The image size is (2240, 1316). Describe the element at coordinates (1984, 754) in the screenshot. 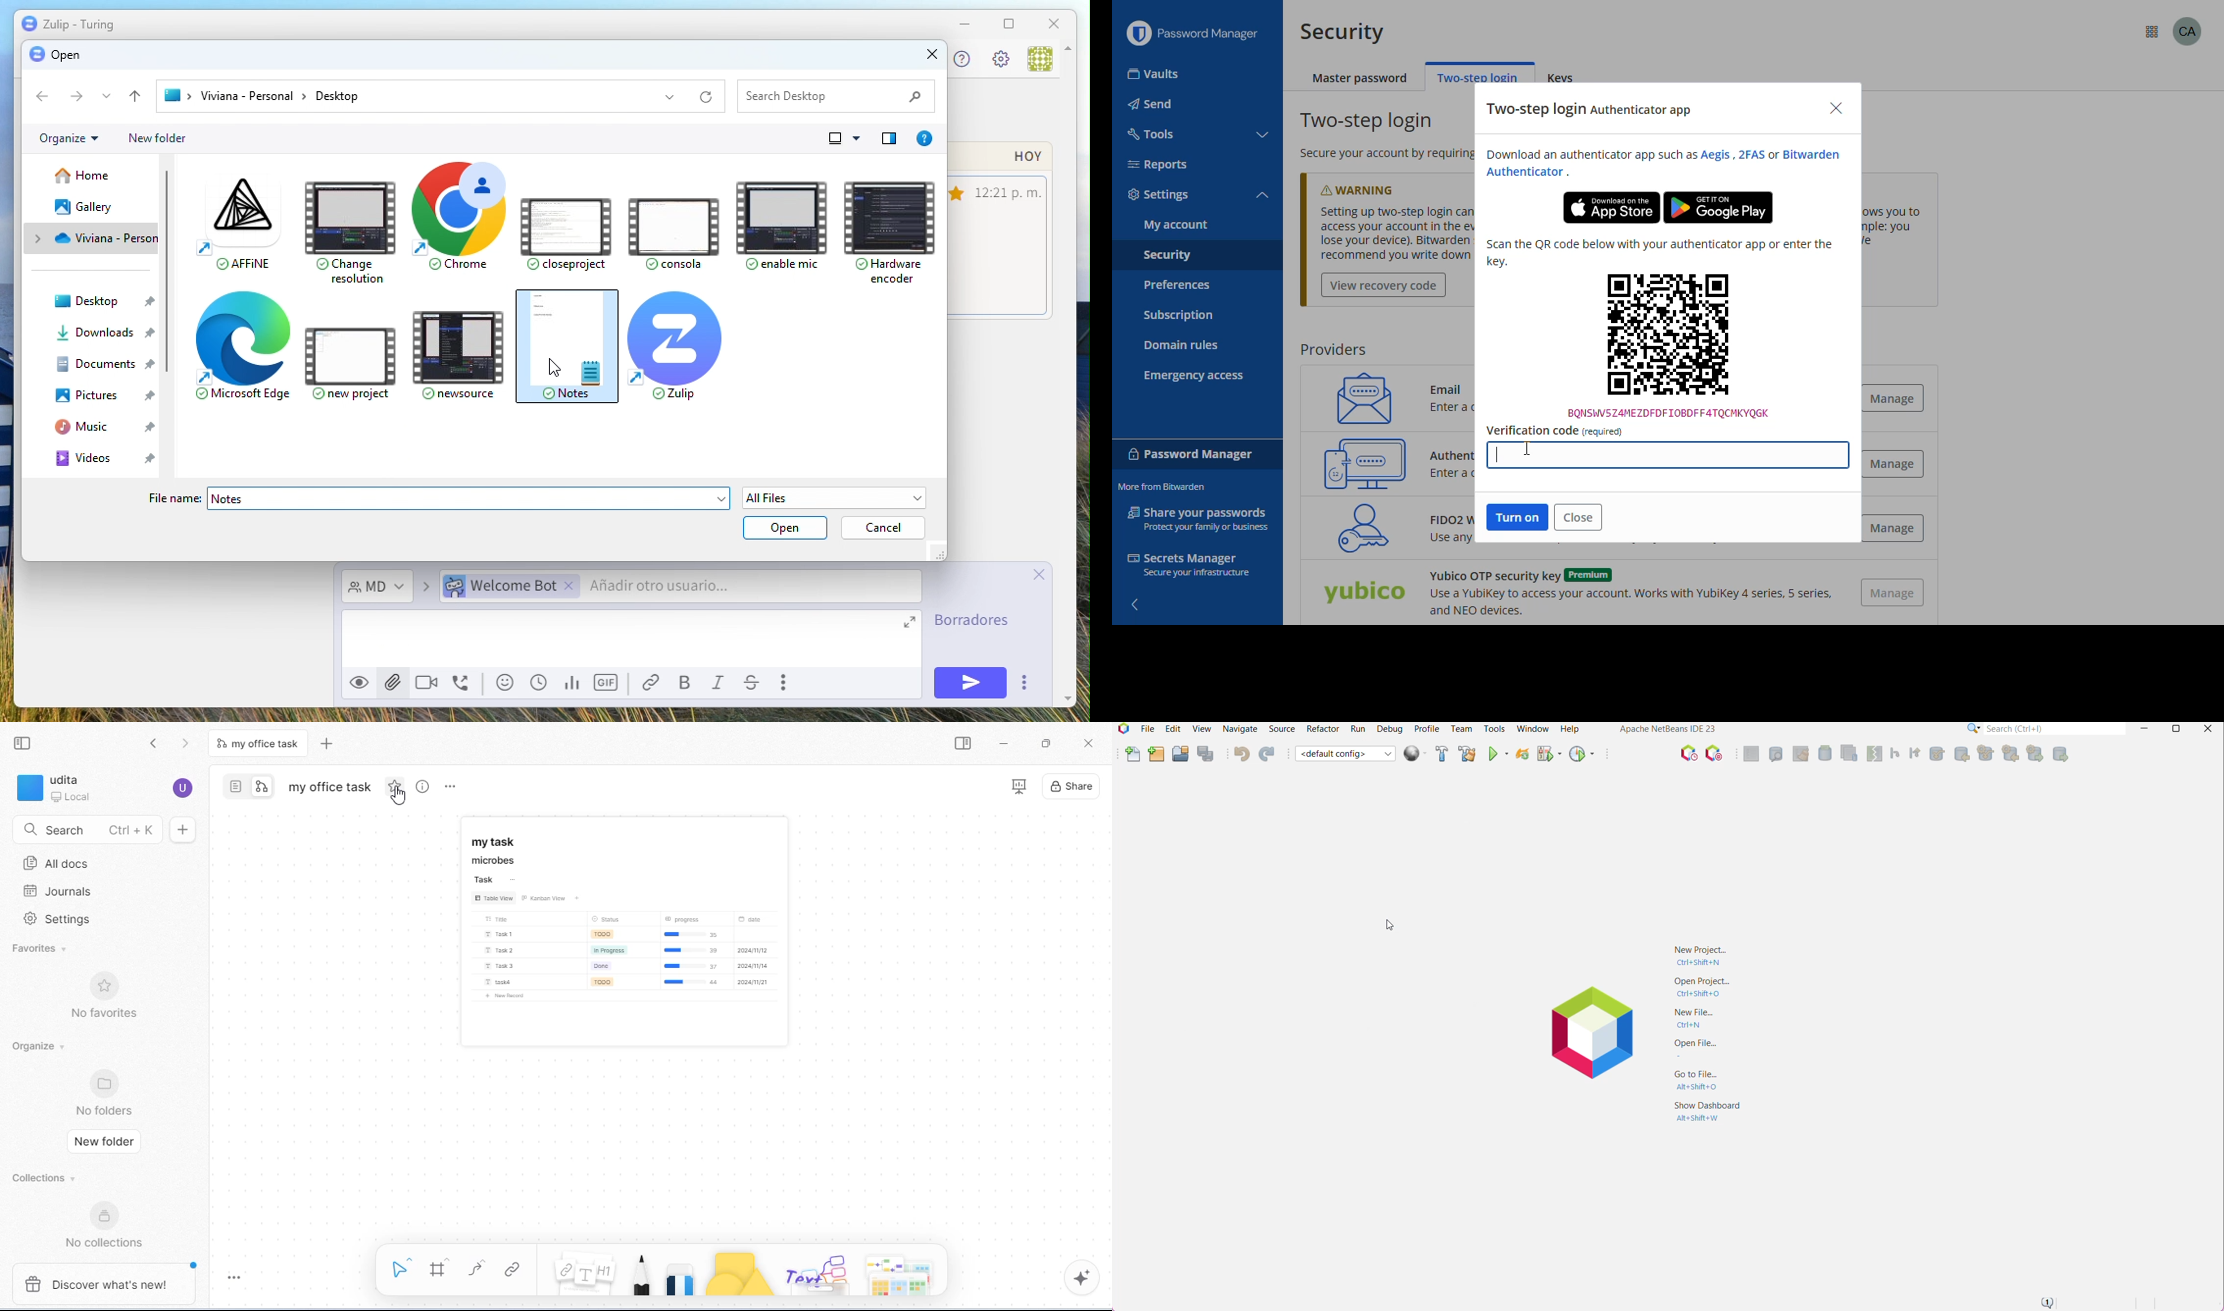

I see `Pull` at that location.